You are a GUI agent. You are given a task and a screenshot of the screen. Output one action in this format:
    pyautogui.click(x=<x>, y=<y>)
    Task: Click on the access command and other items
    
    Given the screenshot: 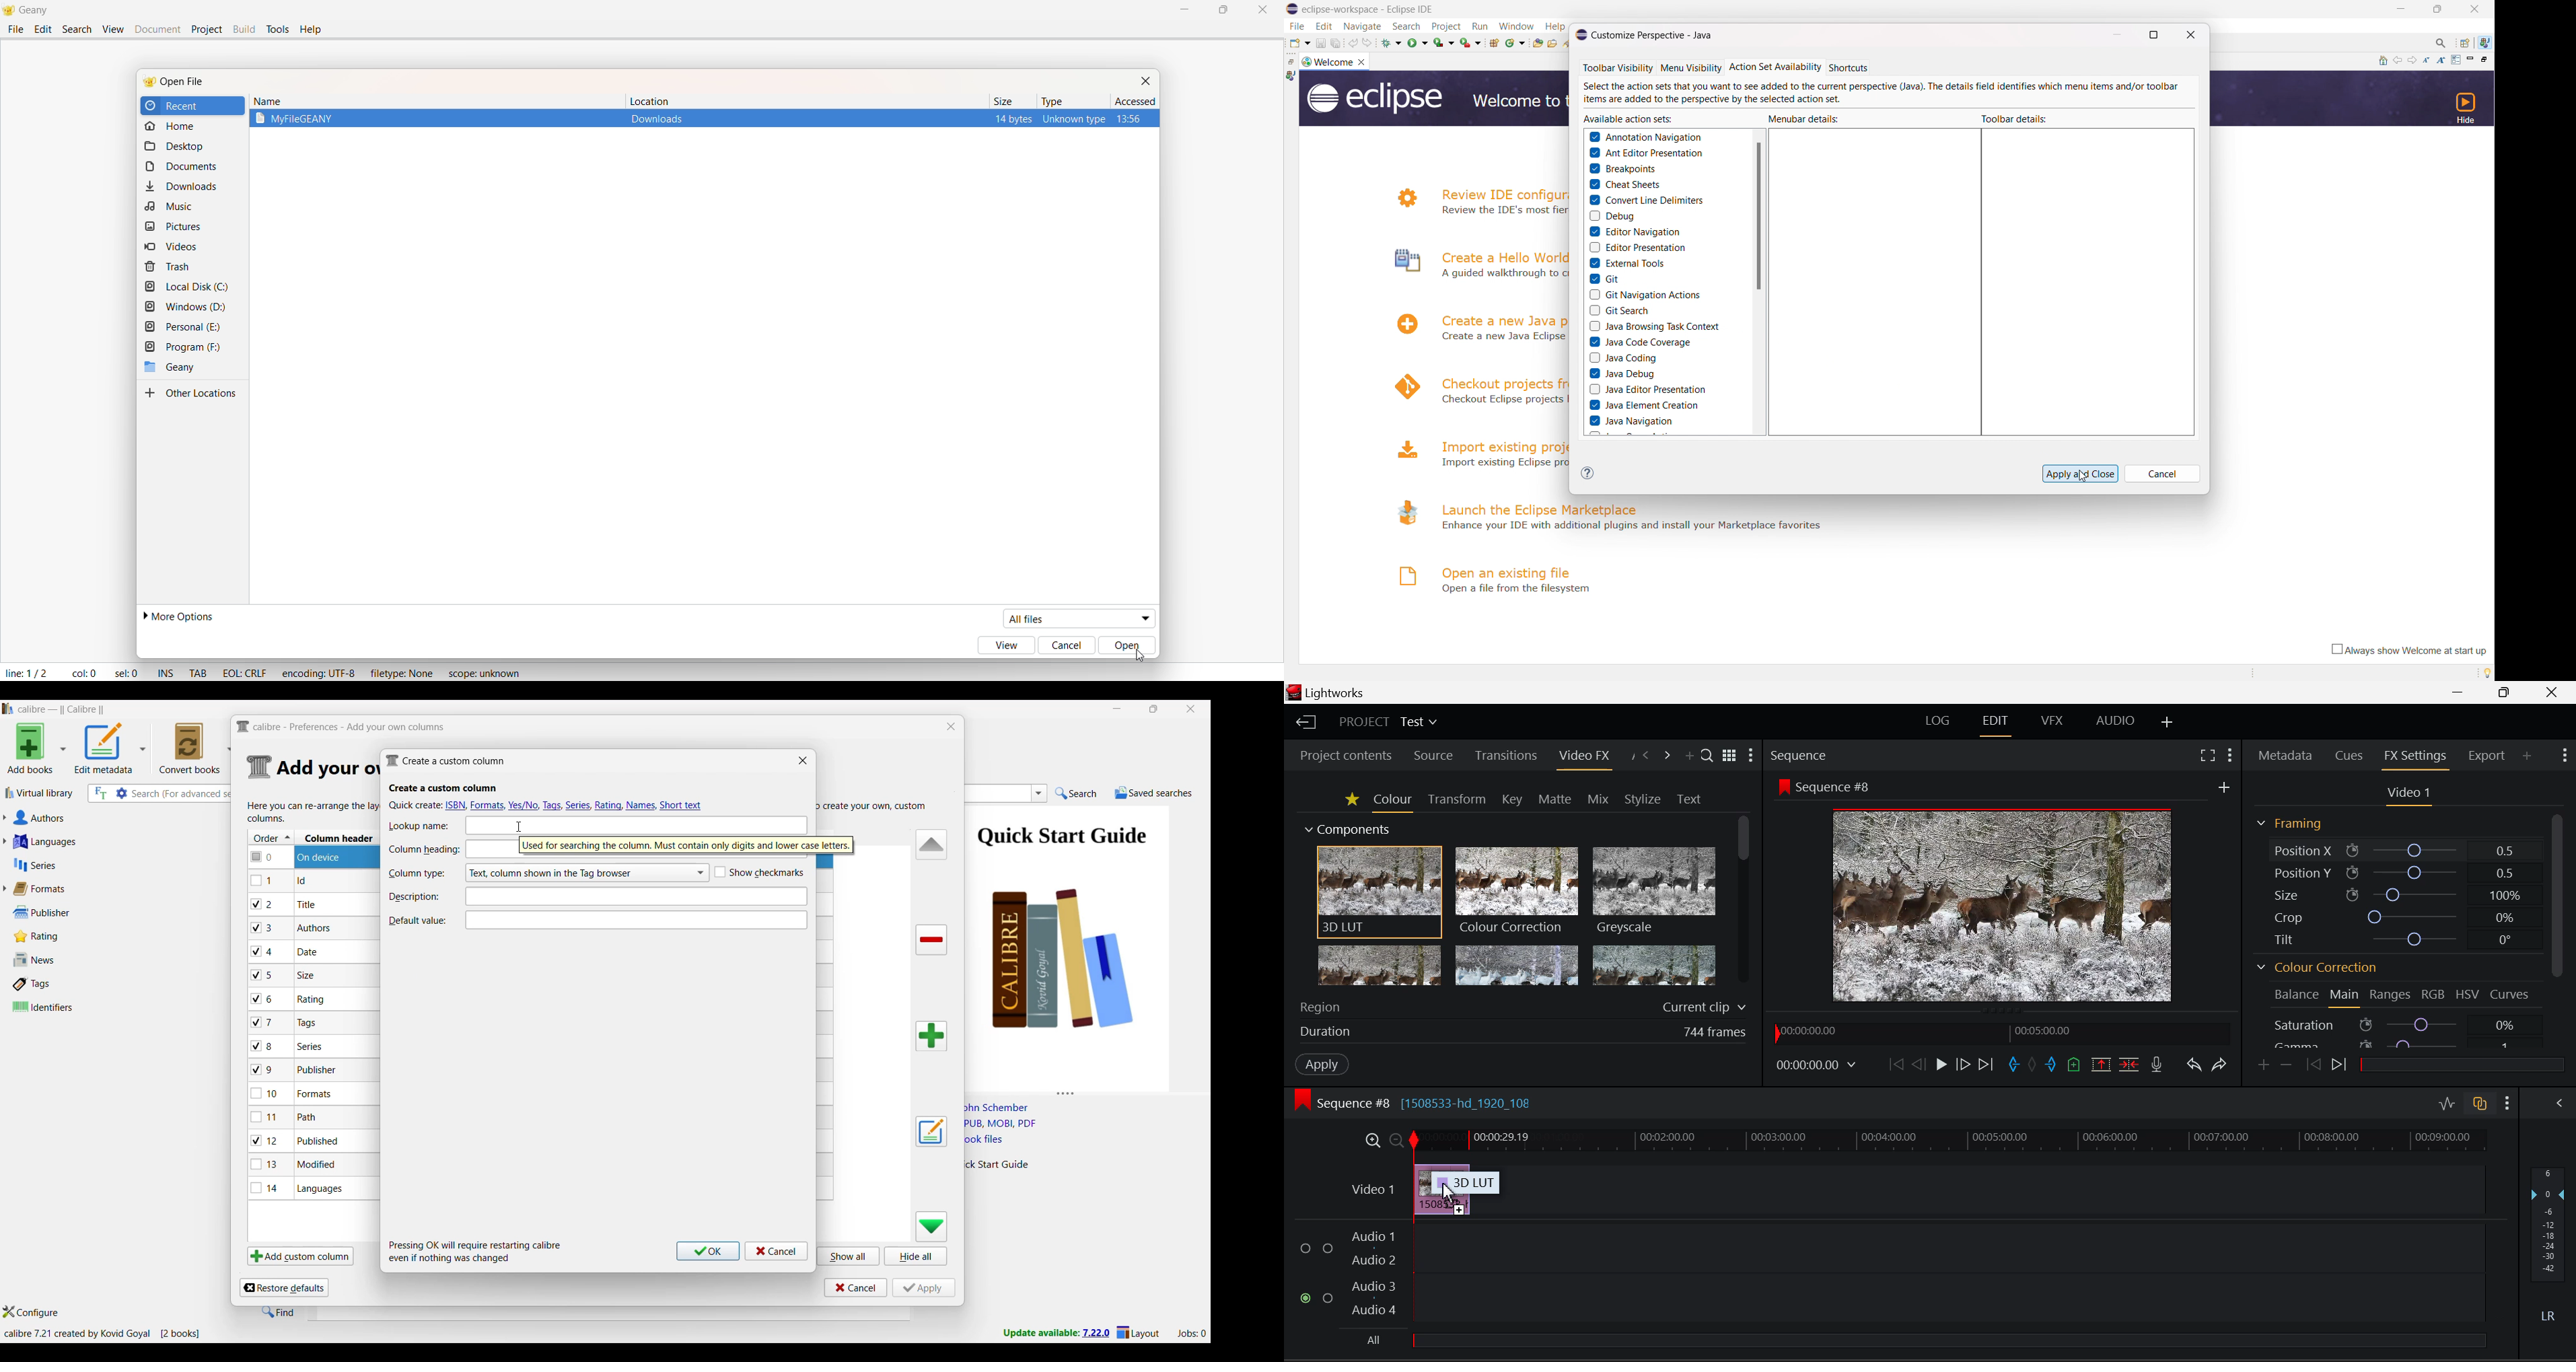 What is the action you would take?
    pyautogui.click(x=2442, y=44)
    